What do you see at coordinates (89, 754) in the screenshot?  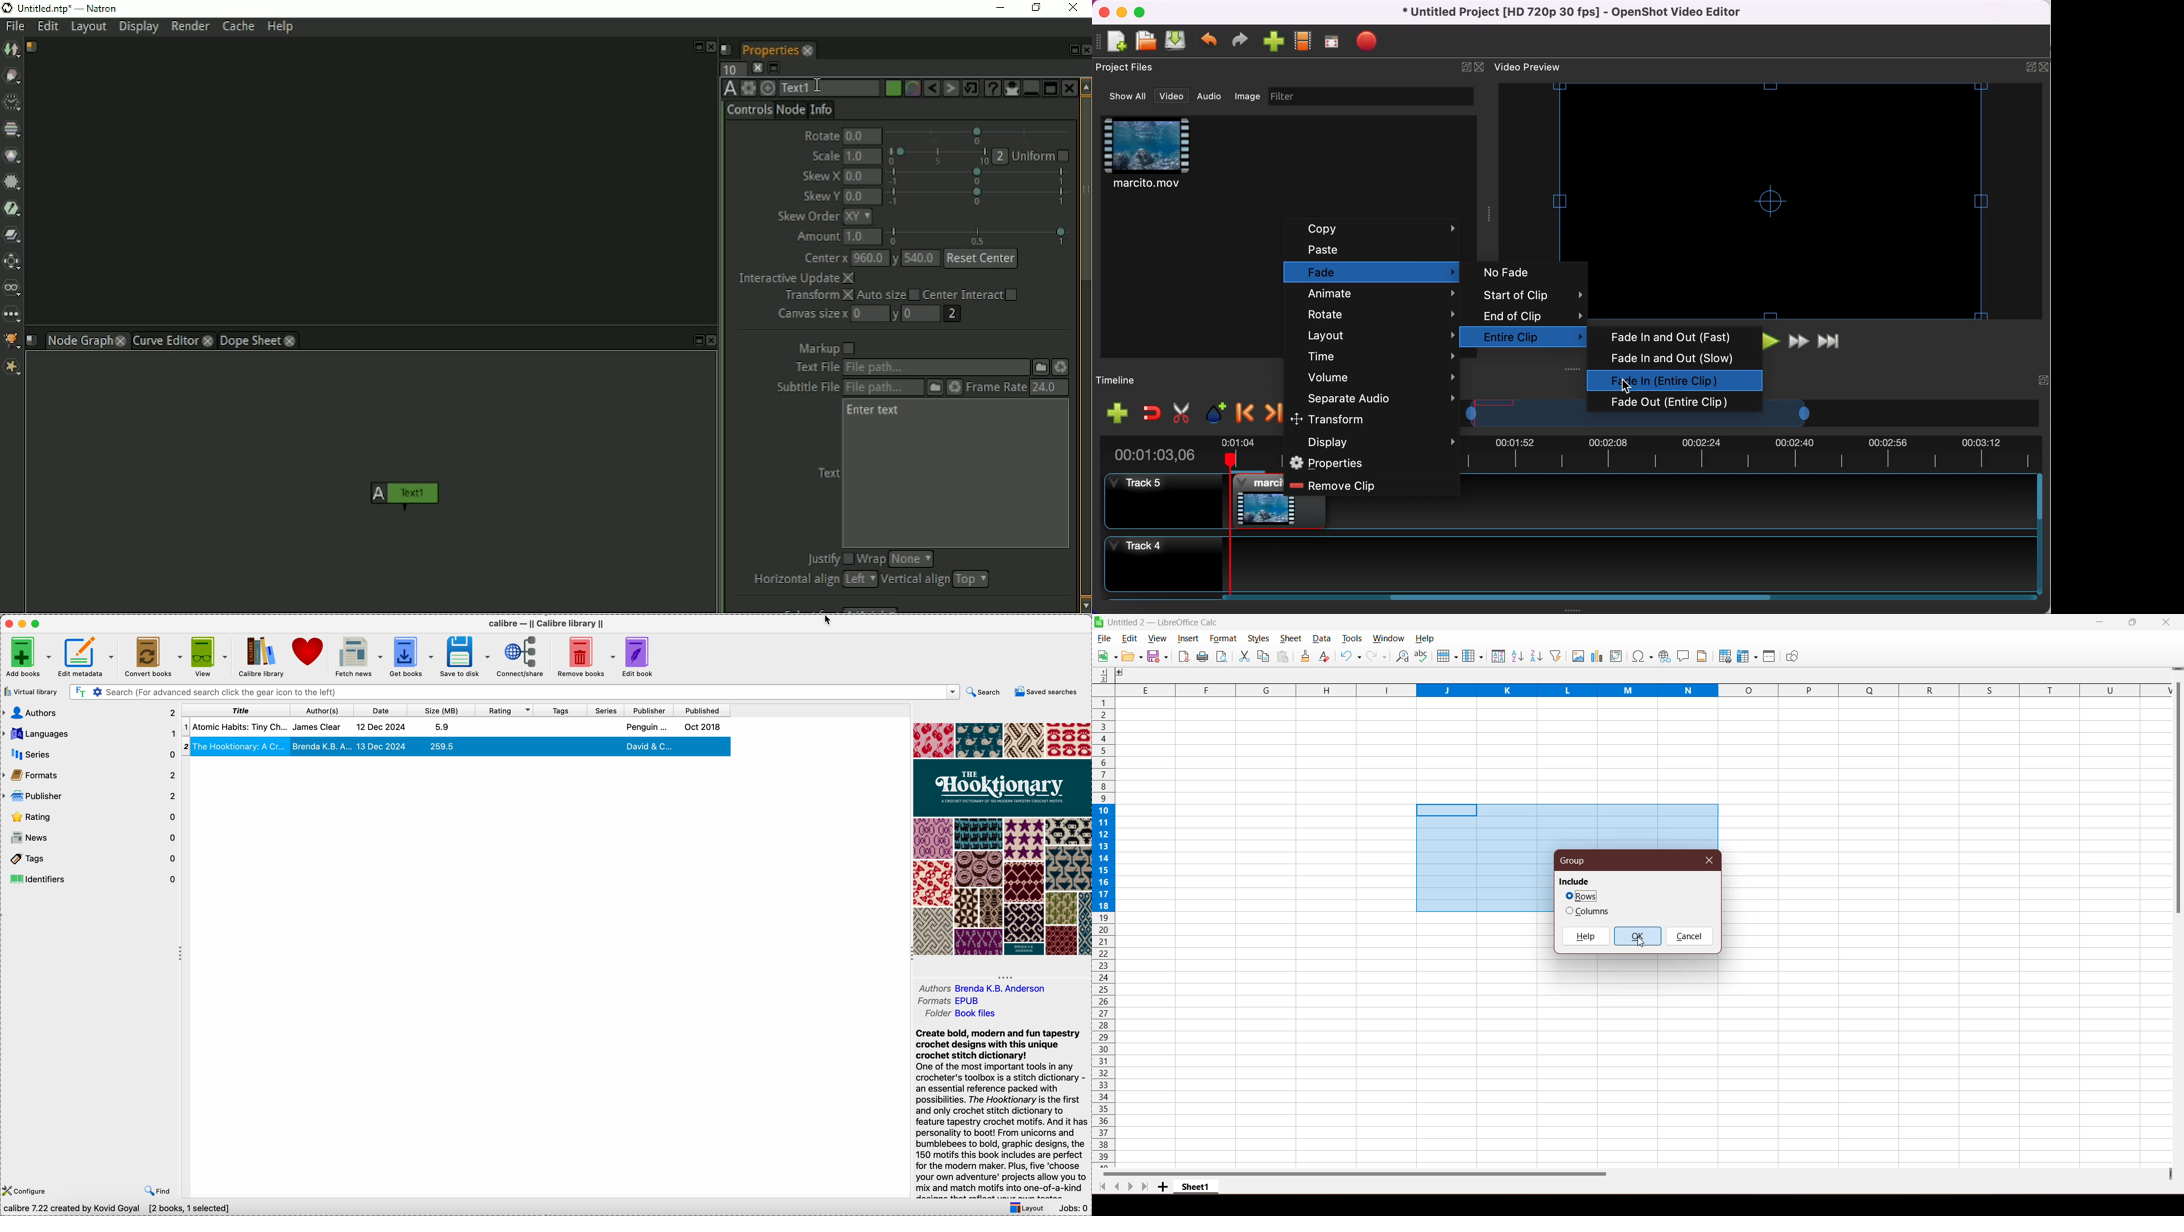 I see `series` at bounding box center [89, 754].